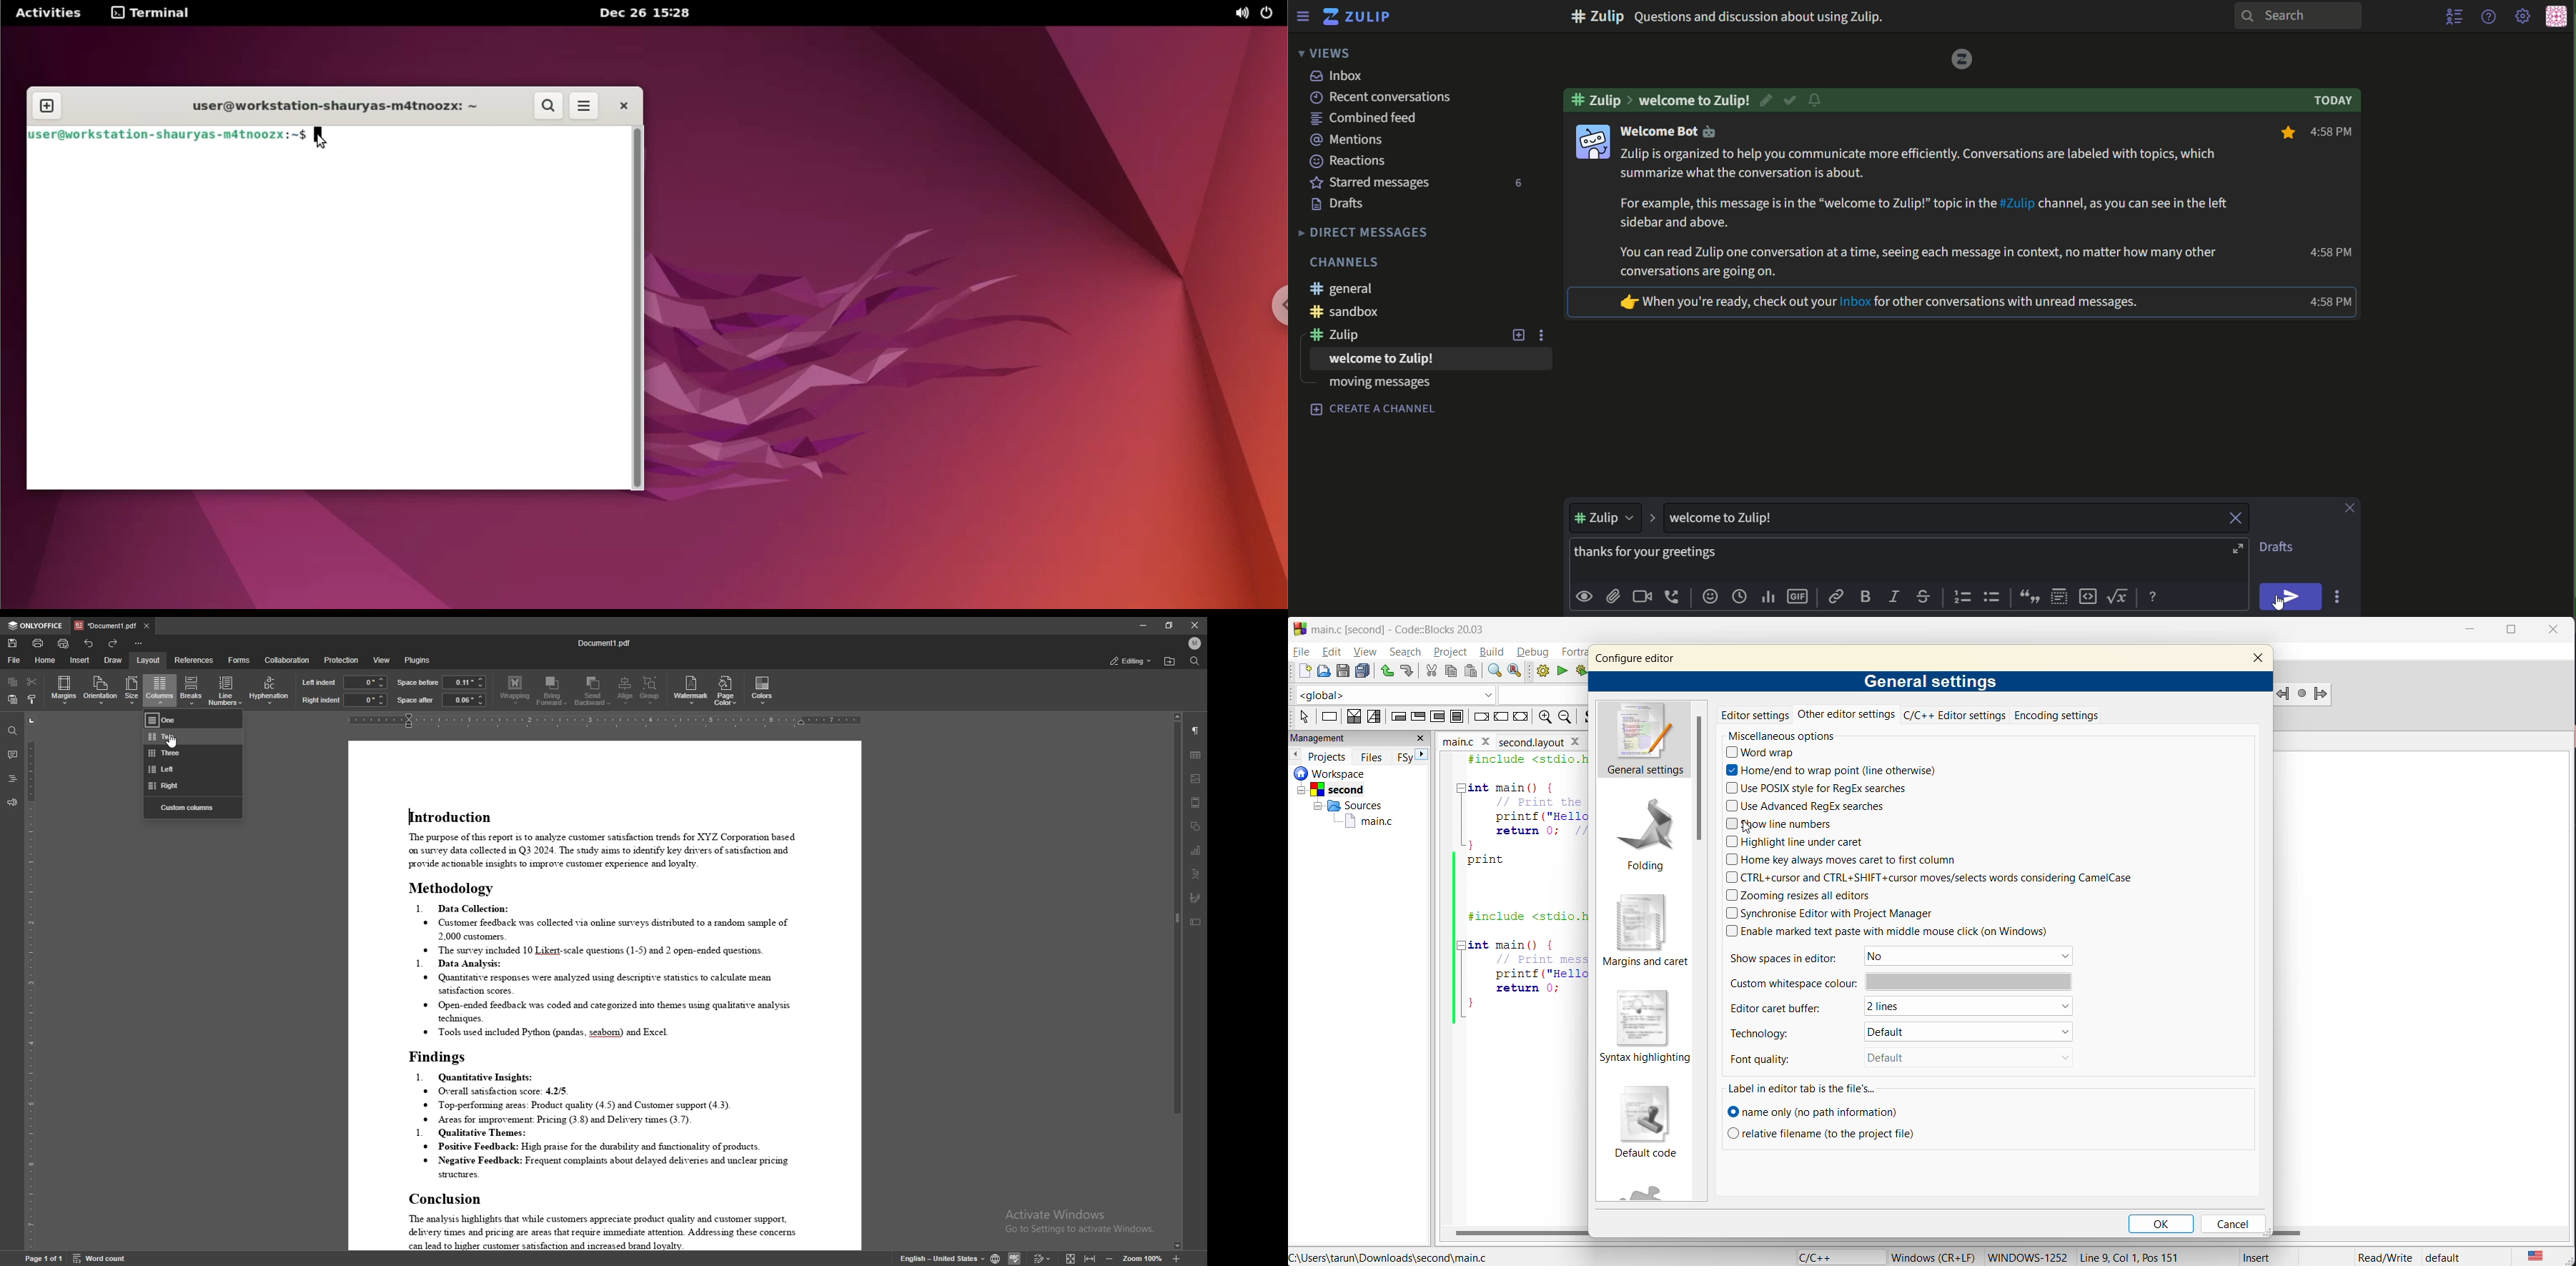 The image size is (2576, 1288). I want to click on text, so click(2283, 548).